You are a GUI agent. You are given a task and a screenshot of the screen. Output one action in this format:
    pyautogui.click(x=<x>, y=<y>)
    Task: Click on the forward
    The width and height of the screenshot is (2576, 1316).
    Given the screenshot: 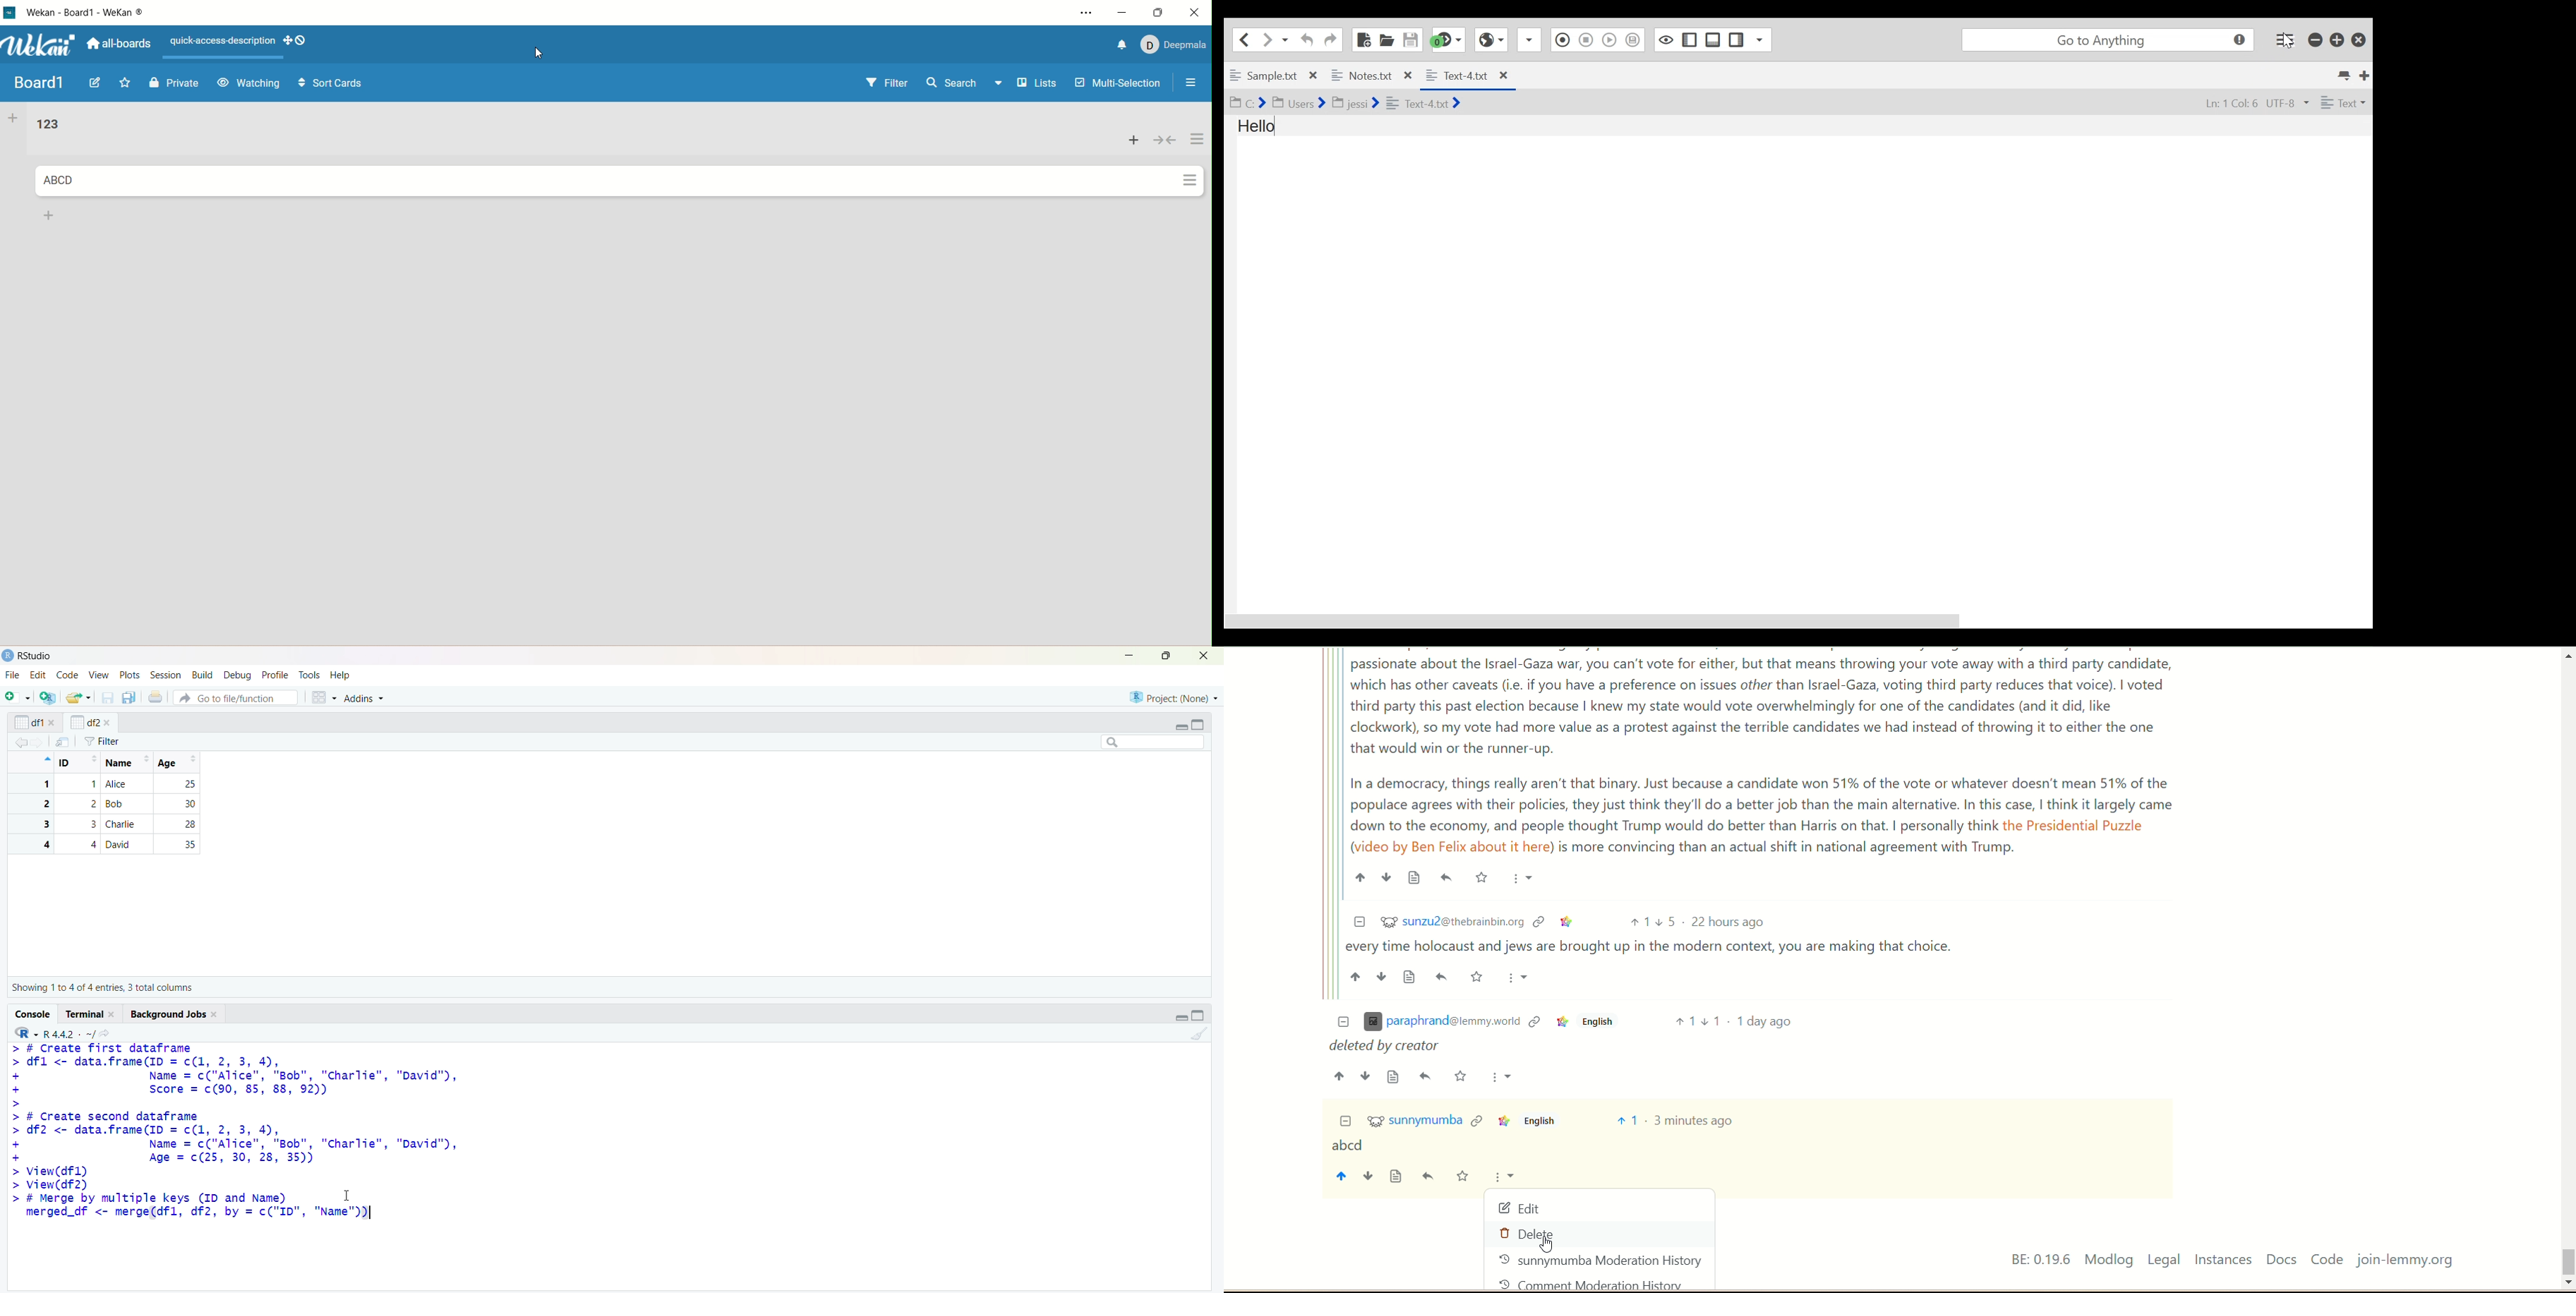 What is the action you would take?
    pyautogui.click(x=38, y=743)
    